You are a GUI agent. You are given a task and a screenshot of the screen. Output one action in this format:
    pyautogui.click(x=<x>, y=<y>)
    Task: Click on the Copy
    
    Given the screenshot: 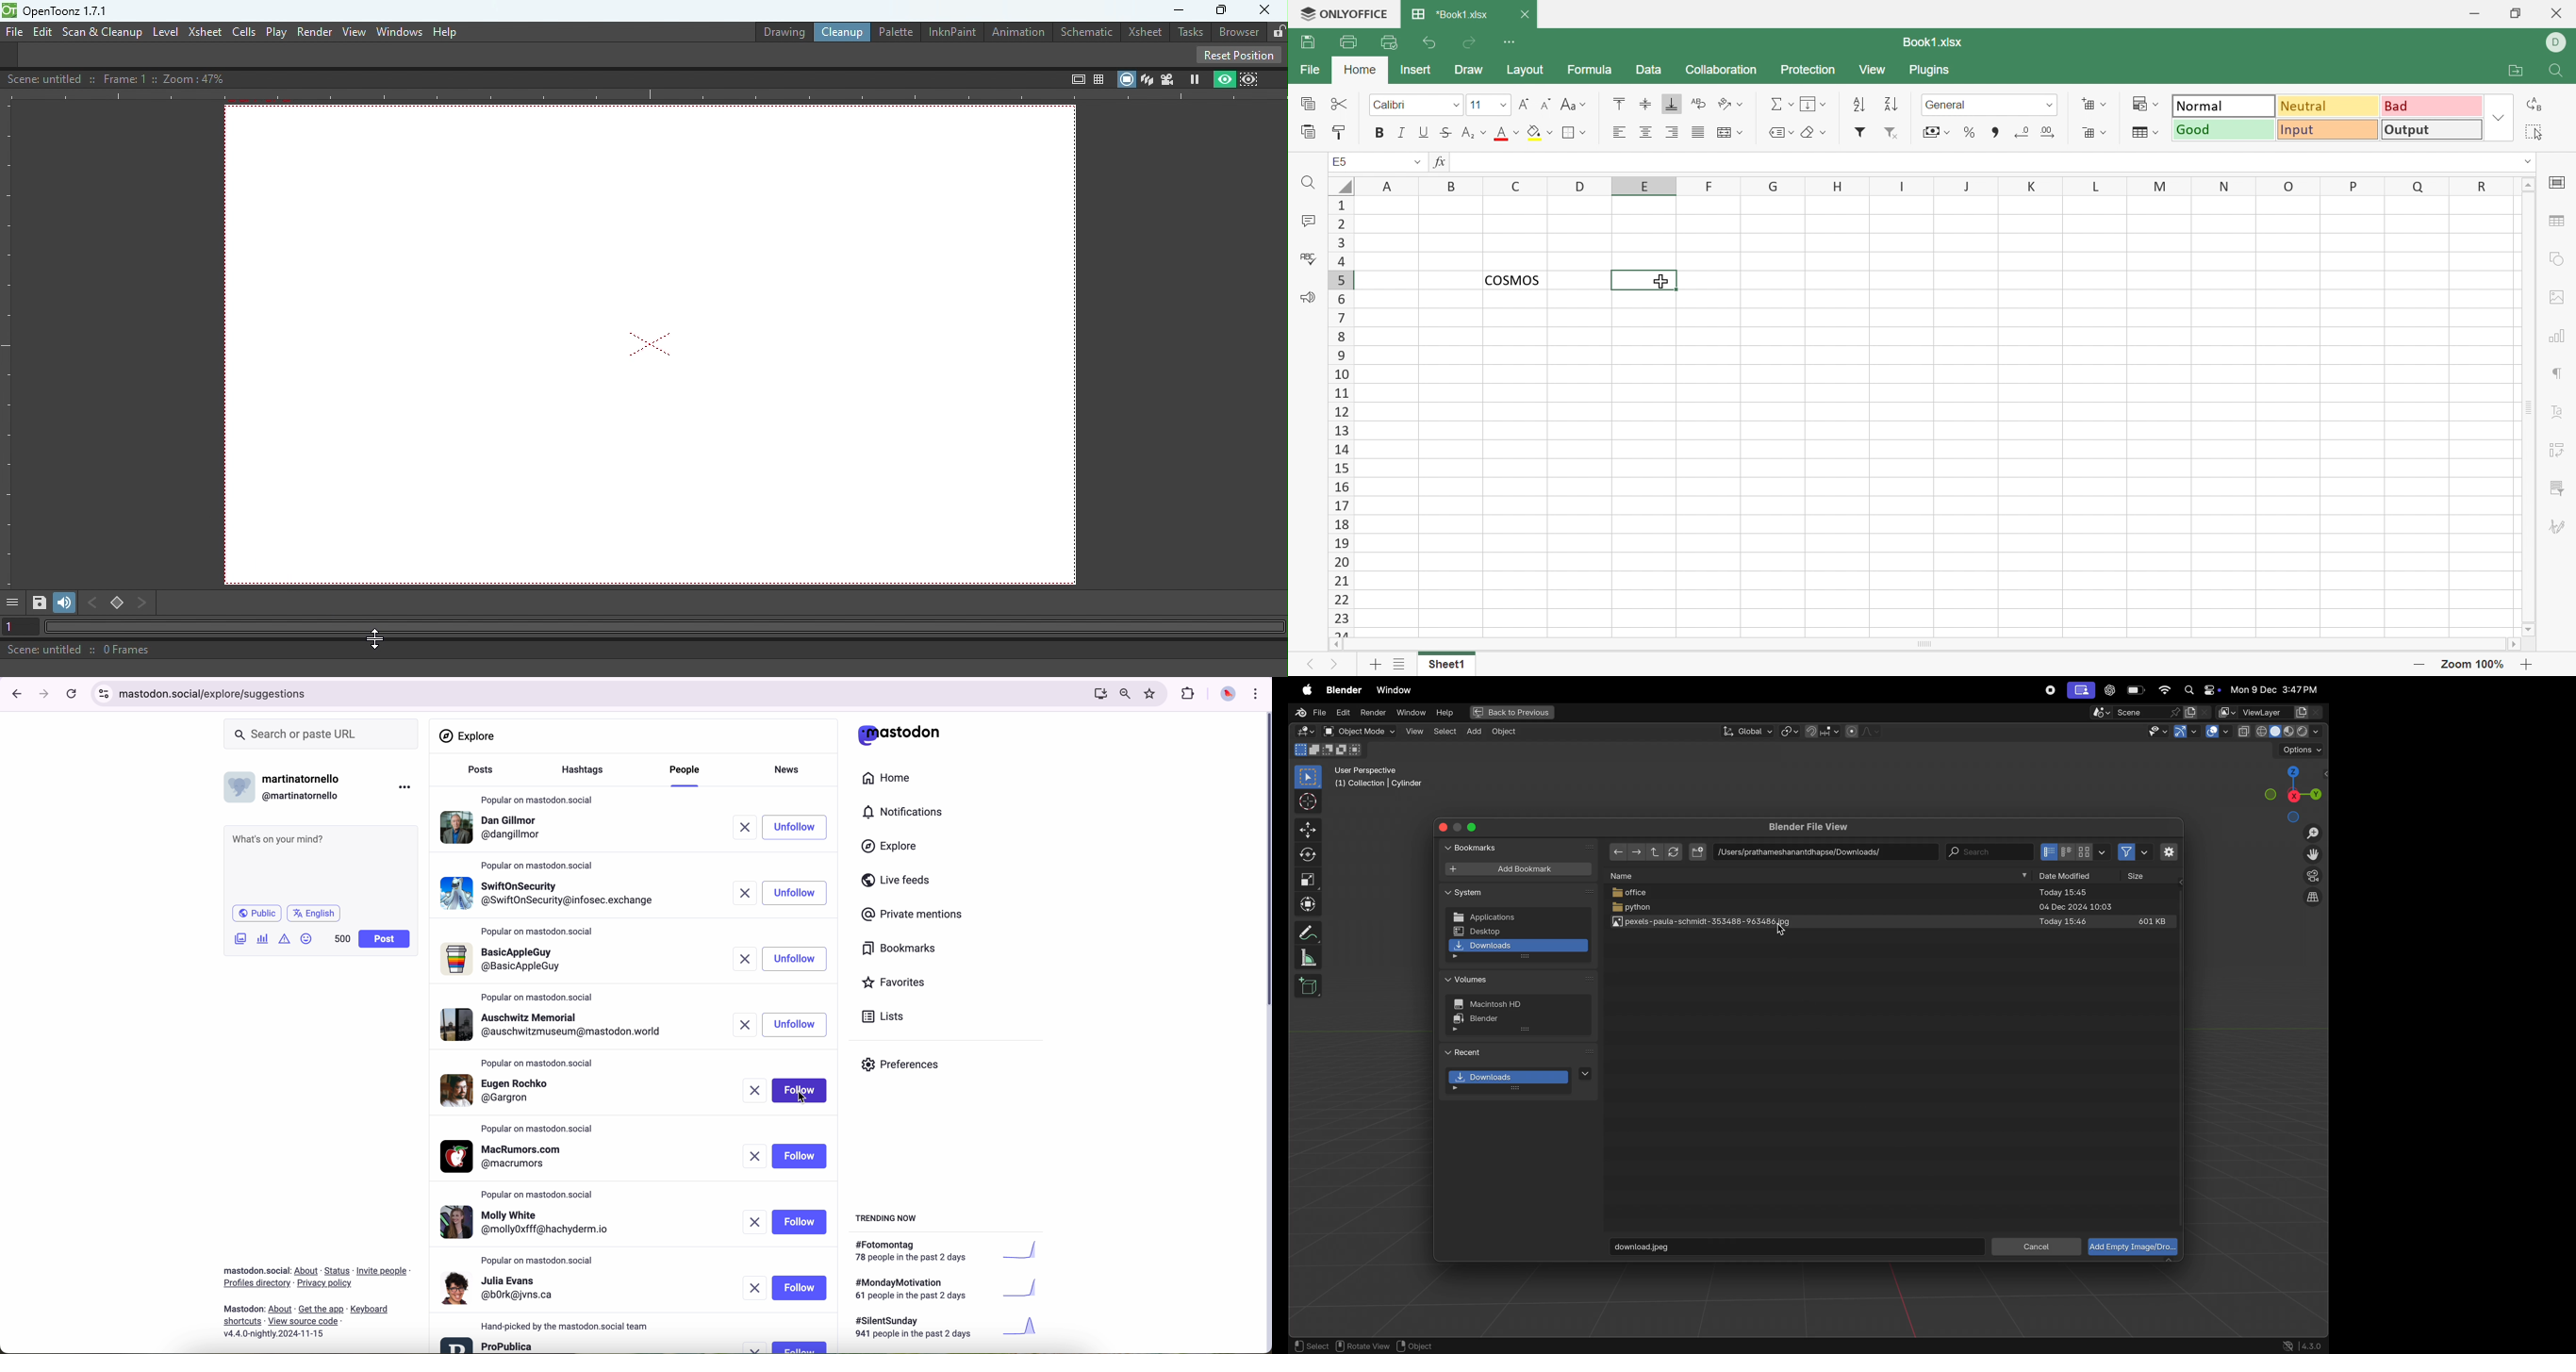 What is the action you would take?
    pyautogui.click(x=1307, y=103)
    